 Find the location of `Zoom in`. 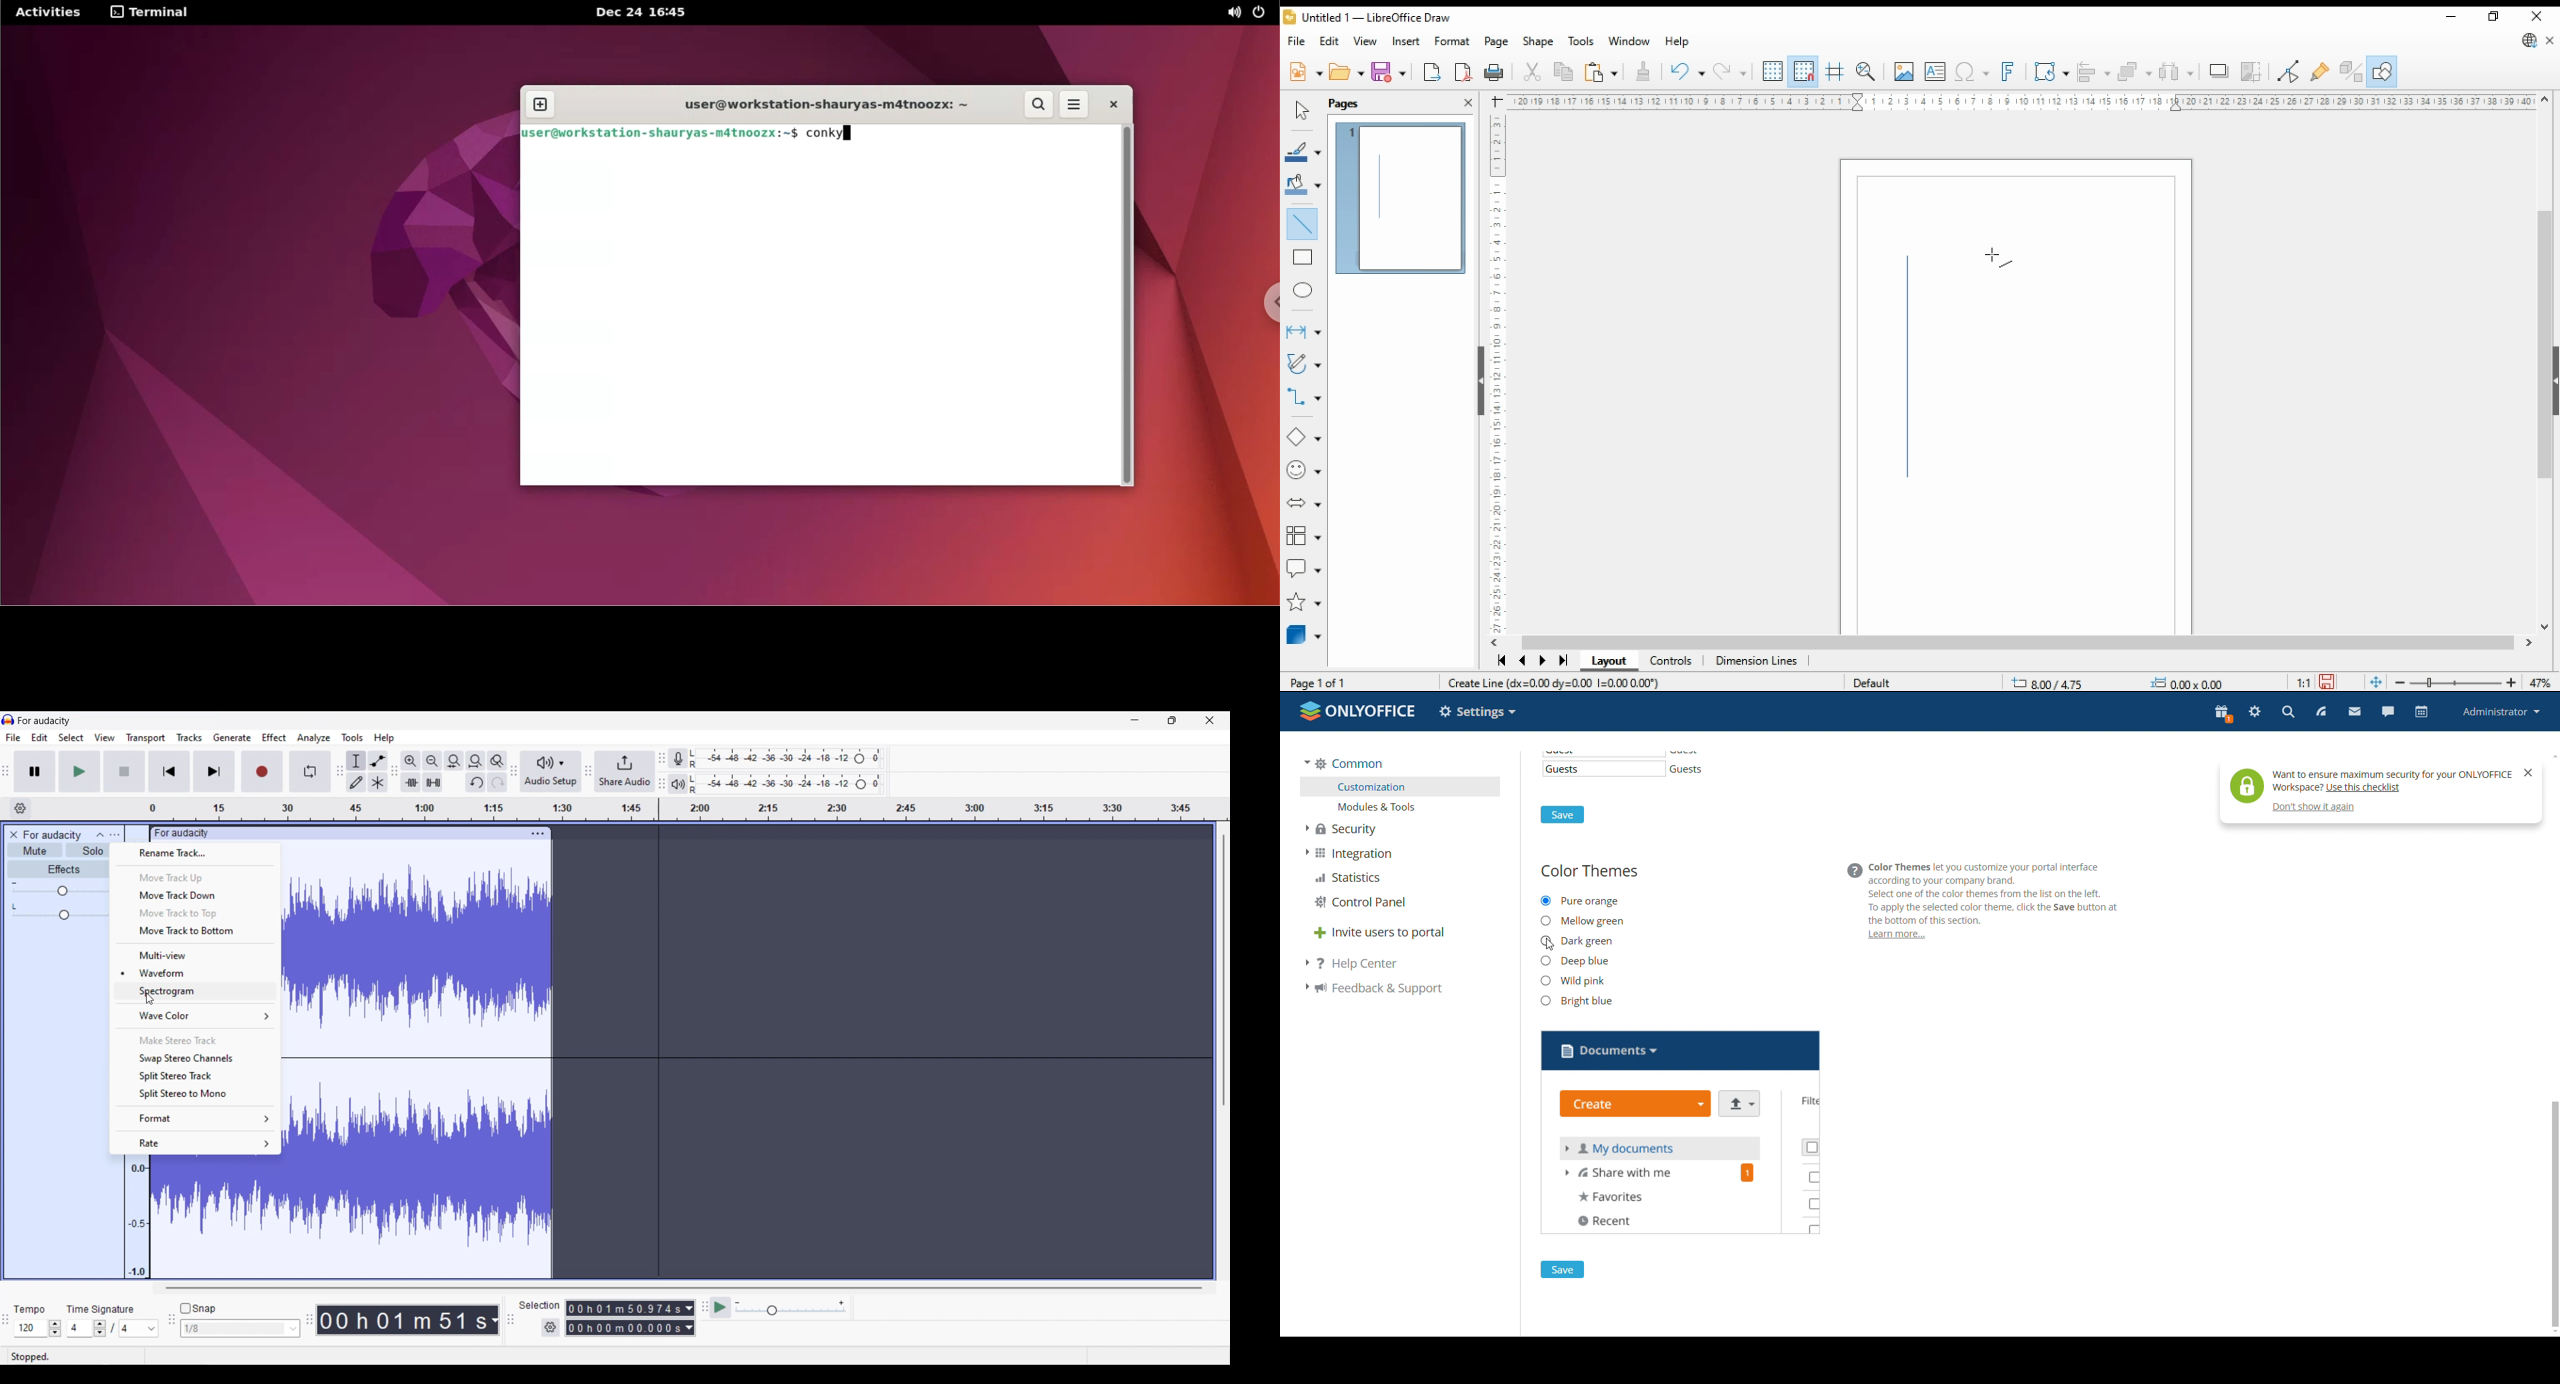

Zoom in is located at coordinates (411, 761).